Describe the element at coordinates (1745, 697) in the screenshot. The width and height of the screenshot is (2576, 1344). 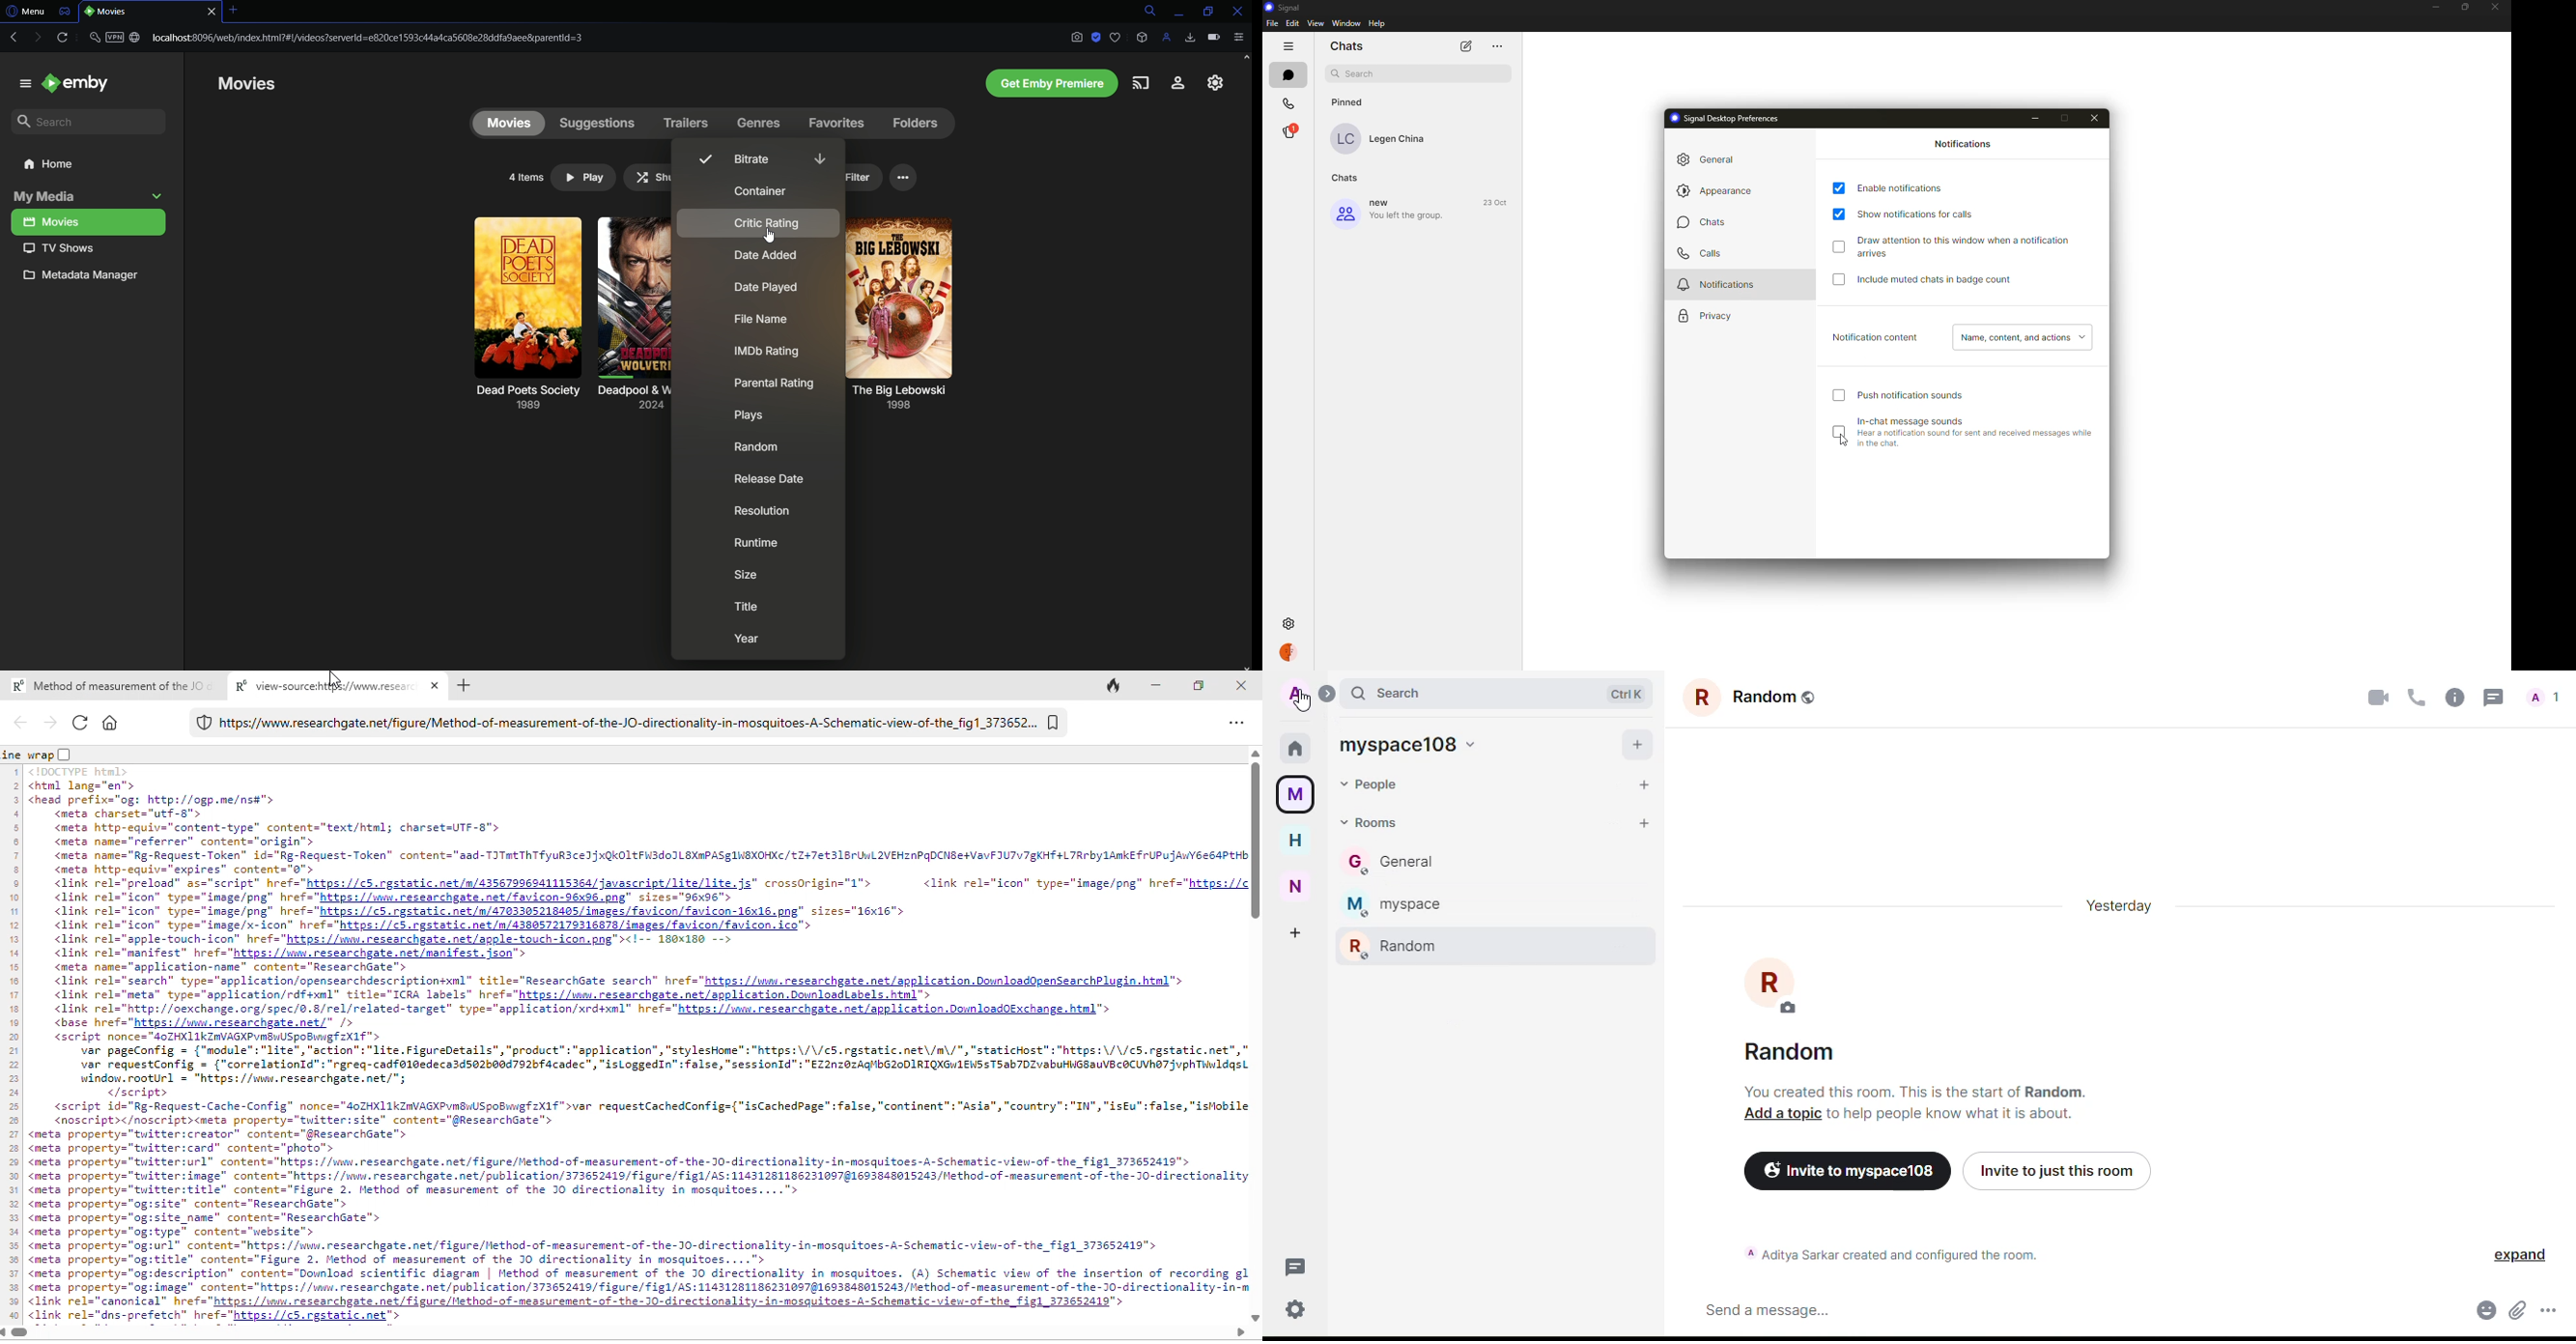
I see `group` at that location.